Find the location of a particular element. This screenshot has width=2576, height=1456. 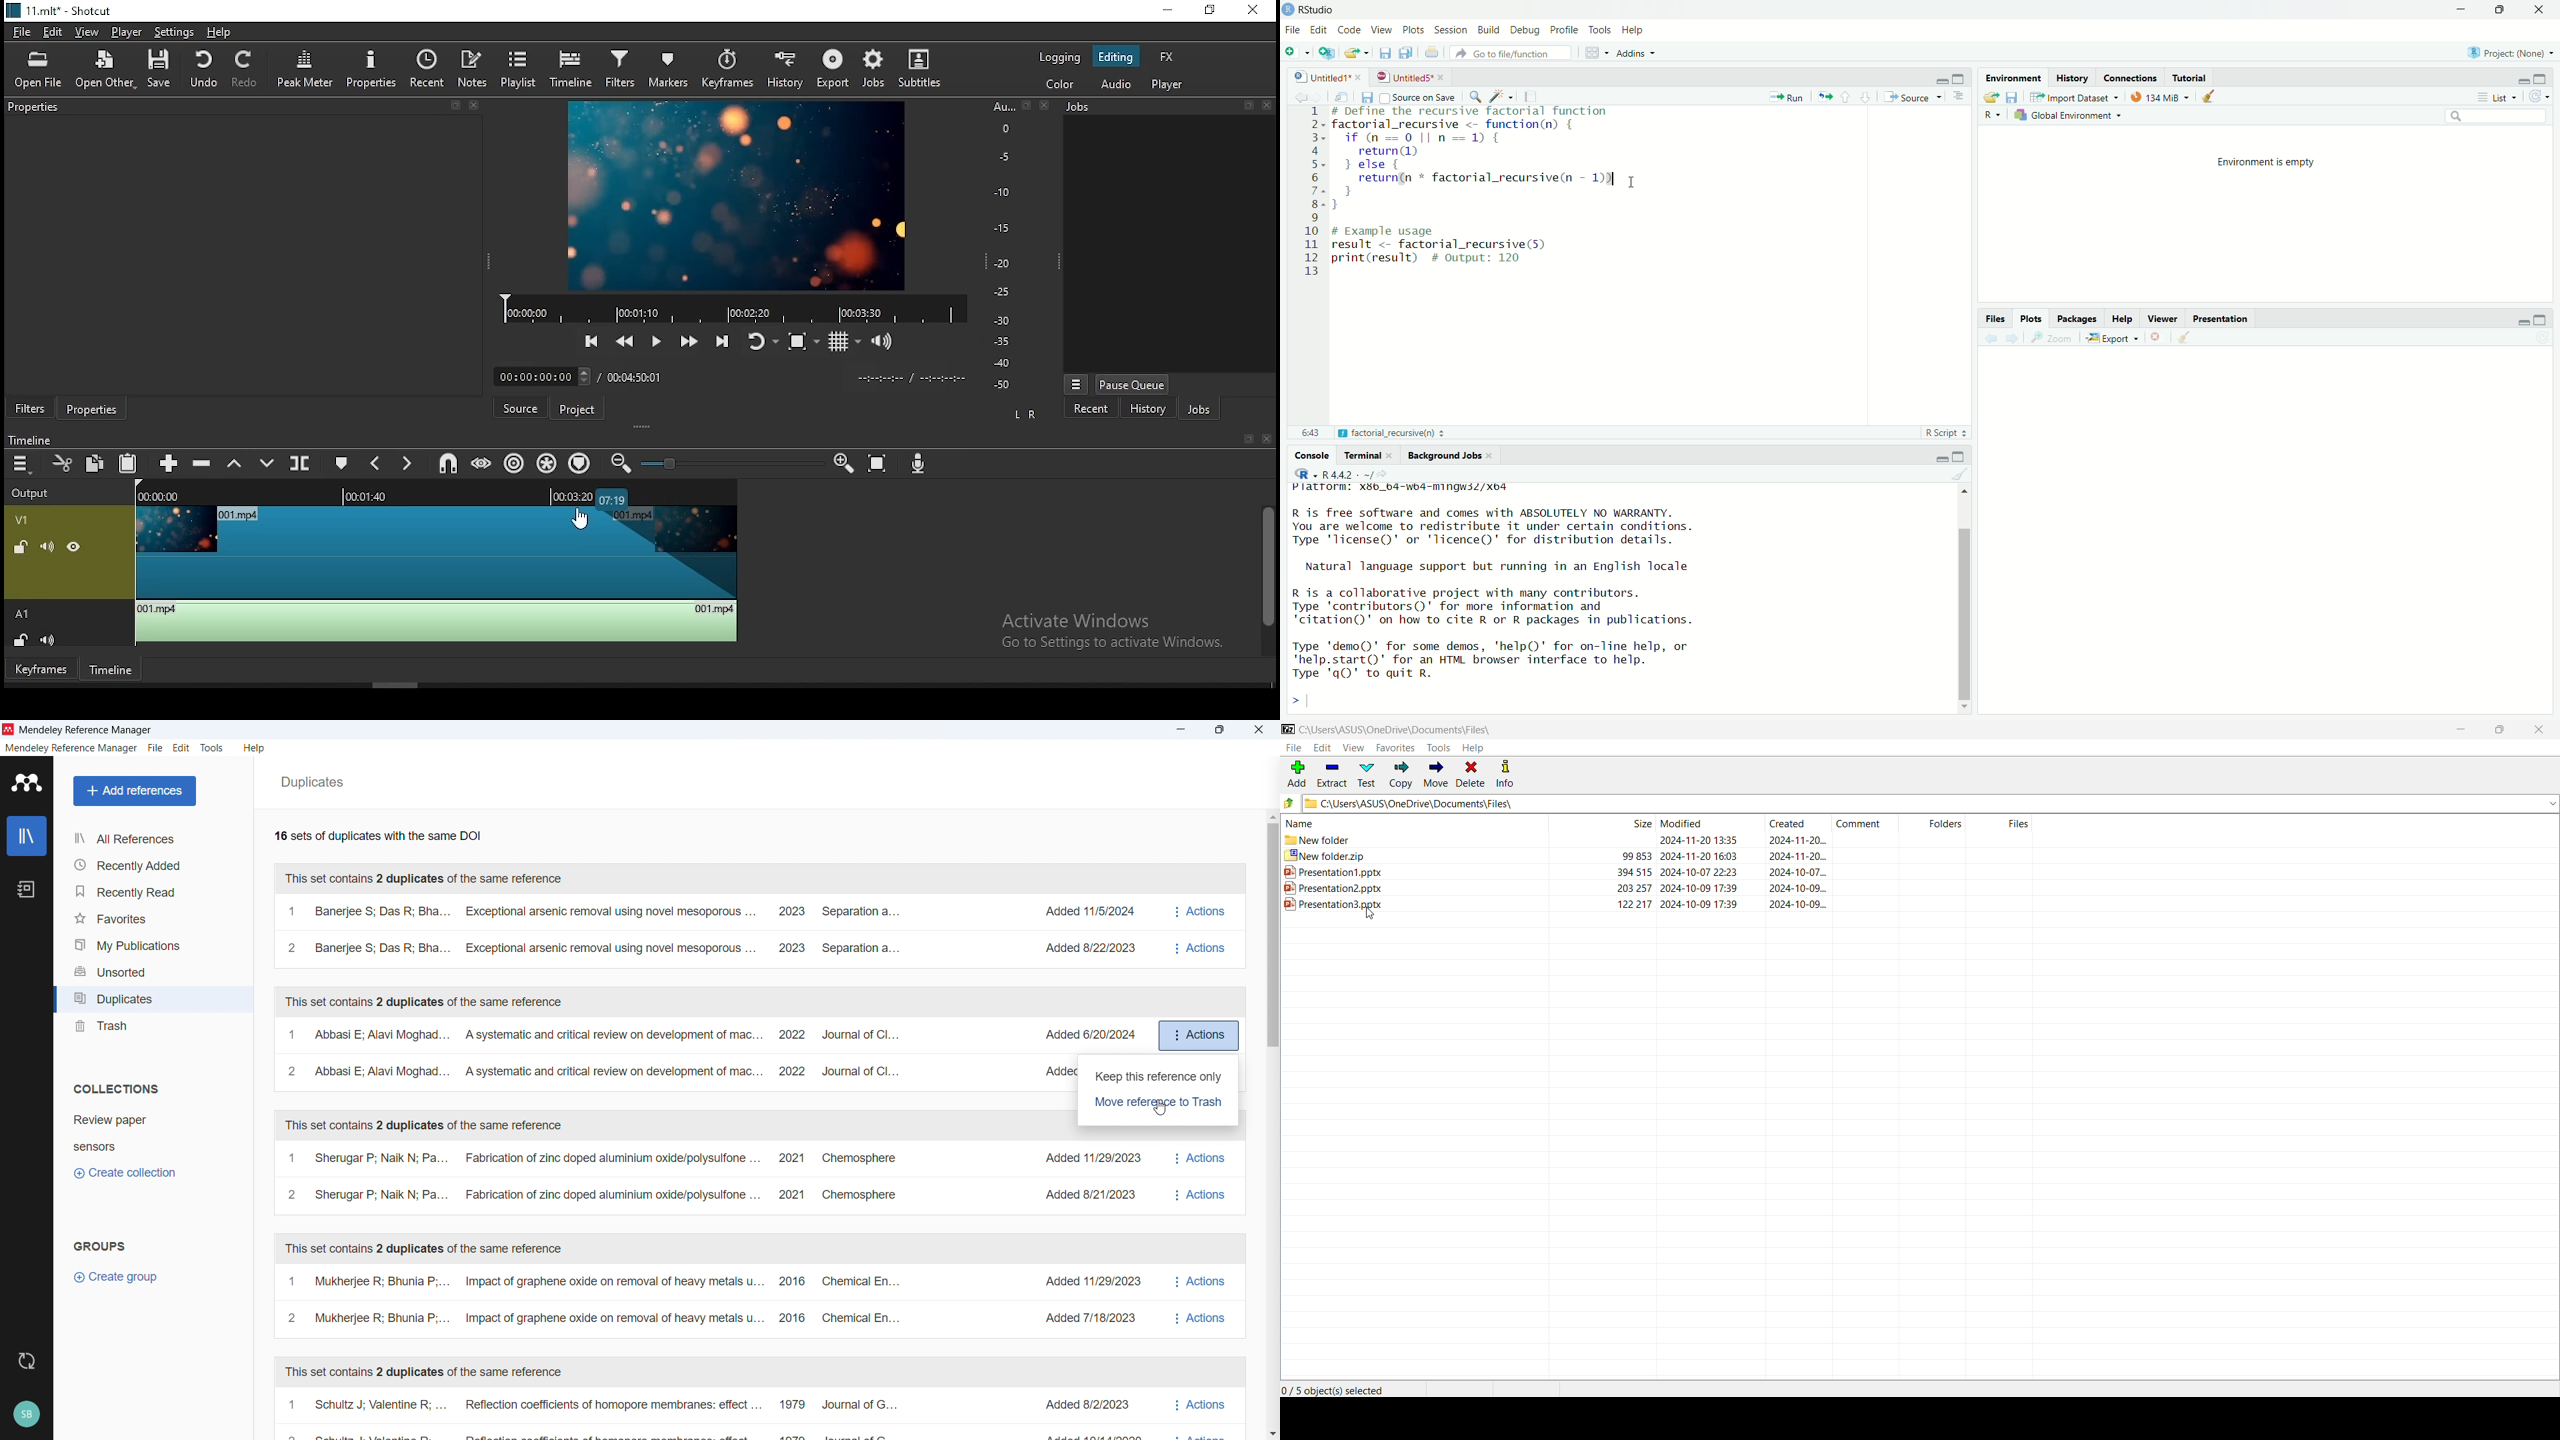

Project (None) is located at coordinates (2509, 54).